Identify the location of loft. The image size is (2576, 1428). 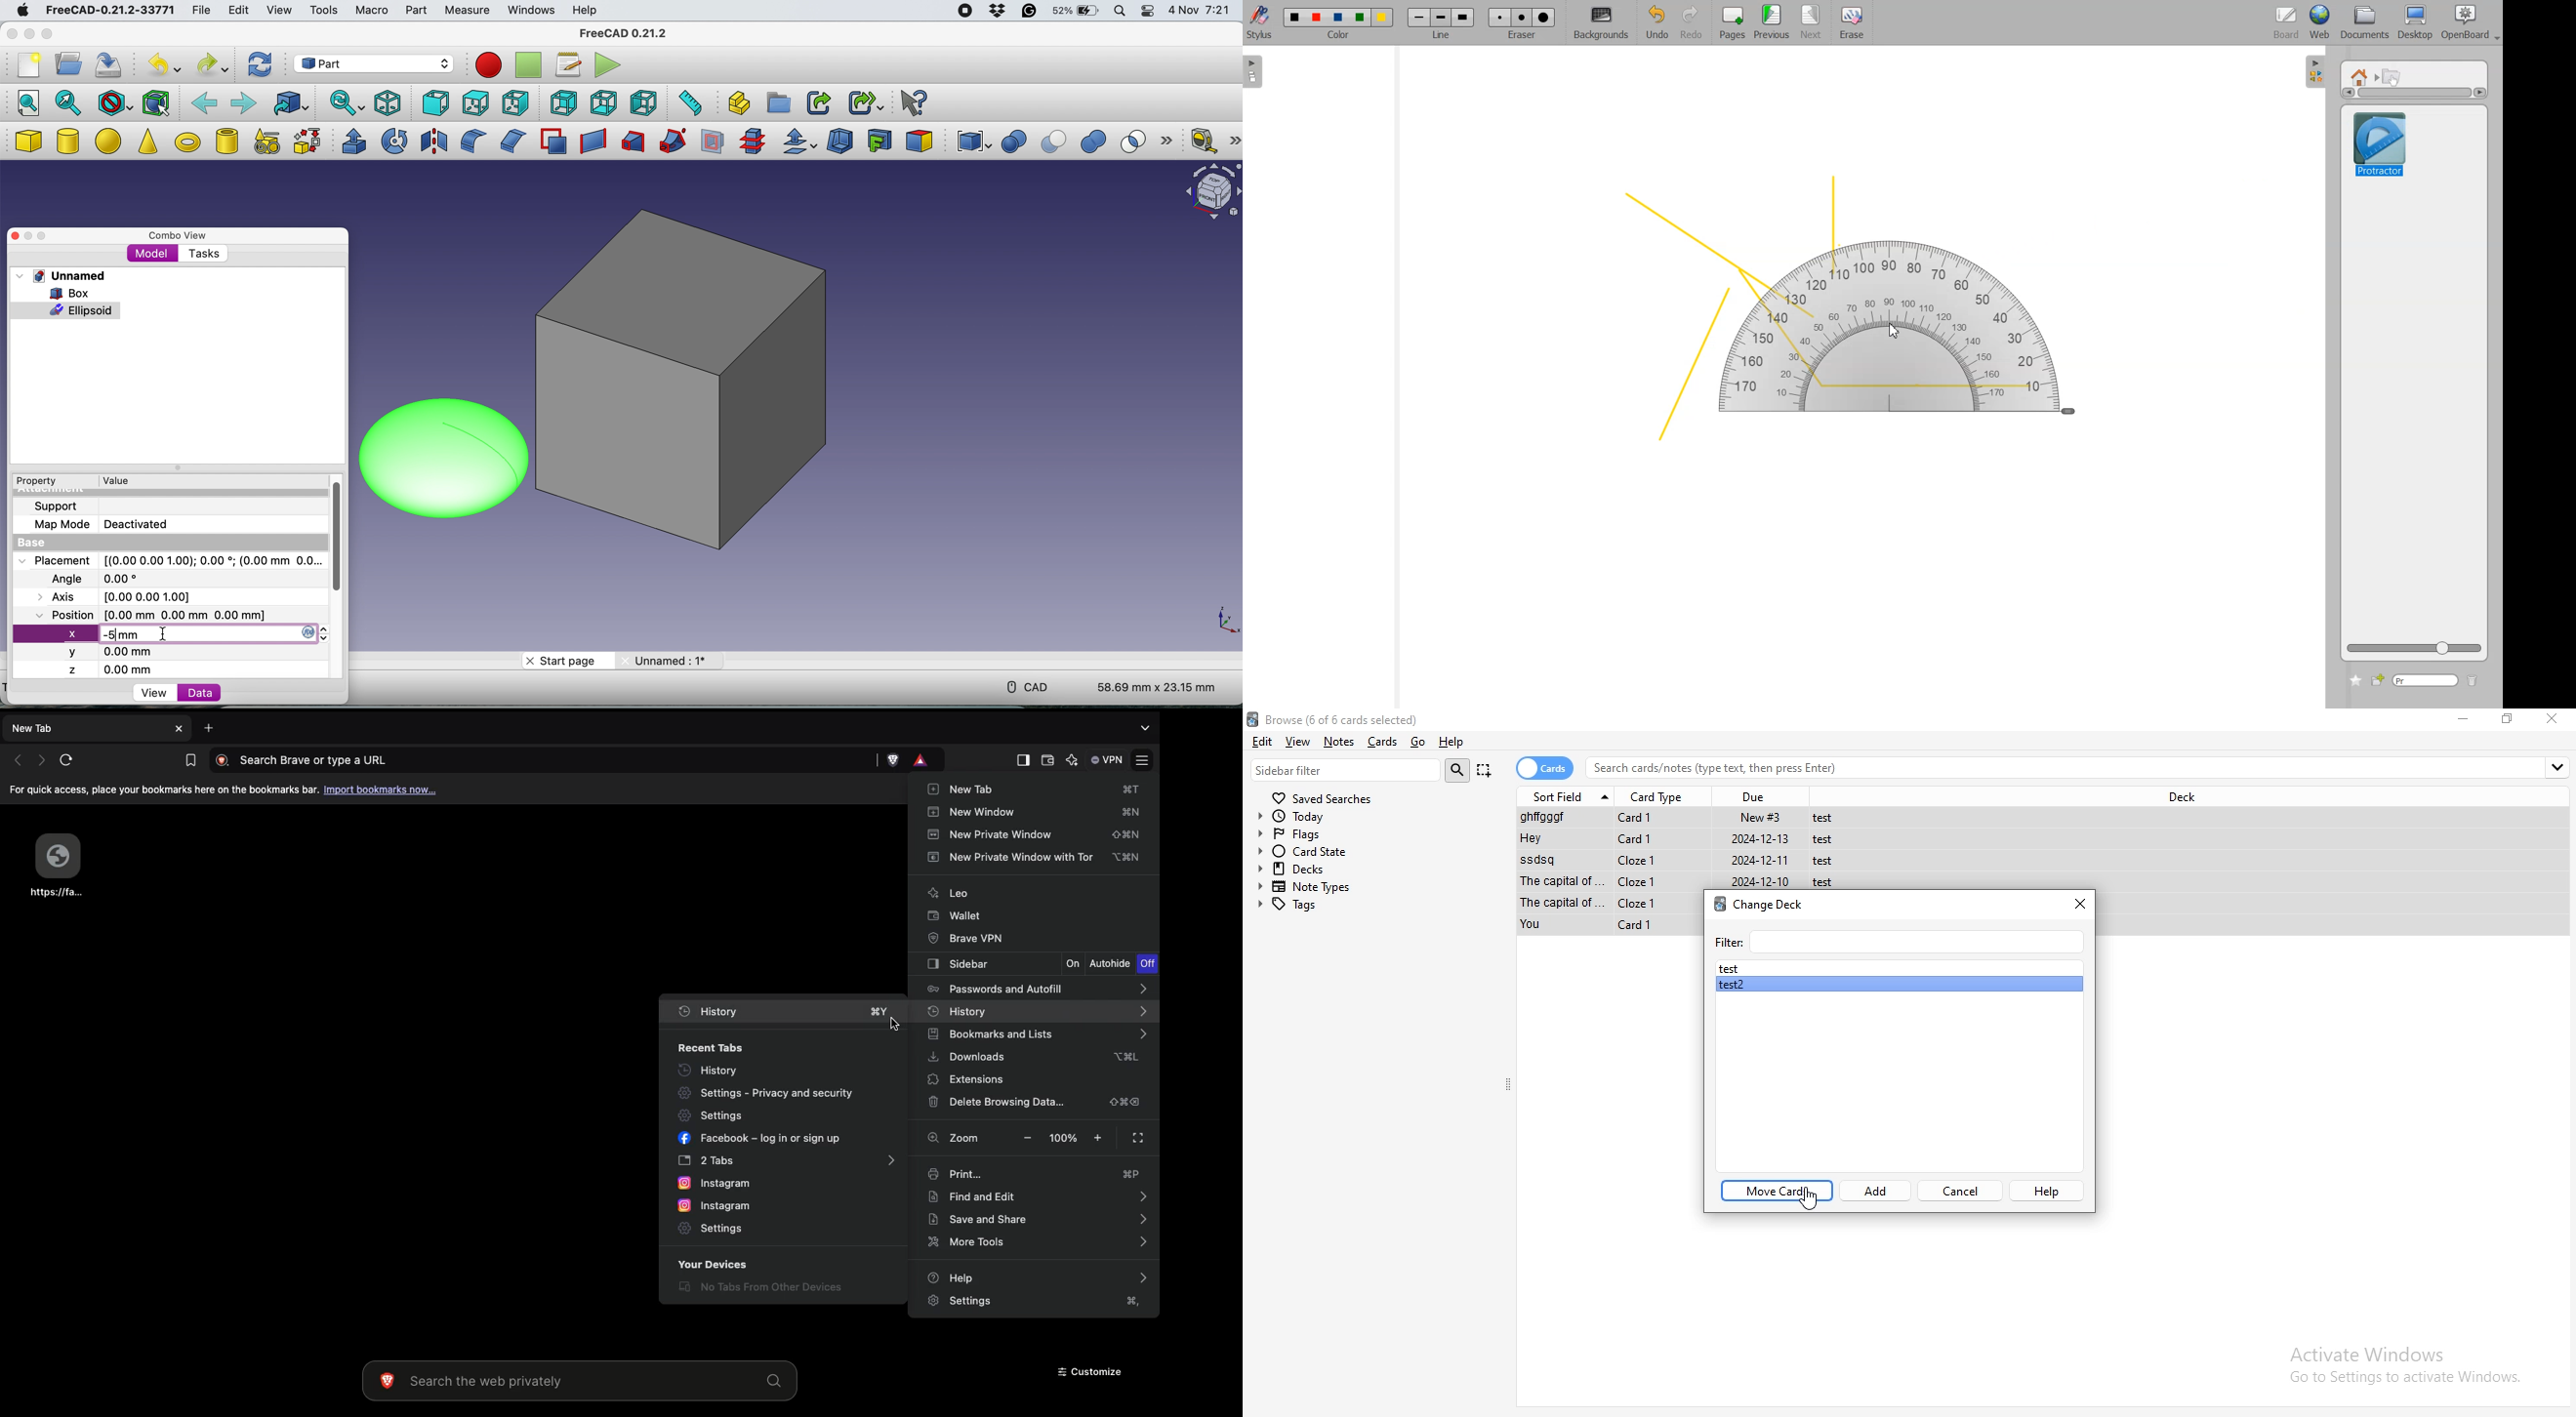
(632, 143).